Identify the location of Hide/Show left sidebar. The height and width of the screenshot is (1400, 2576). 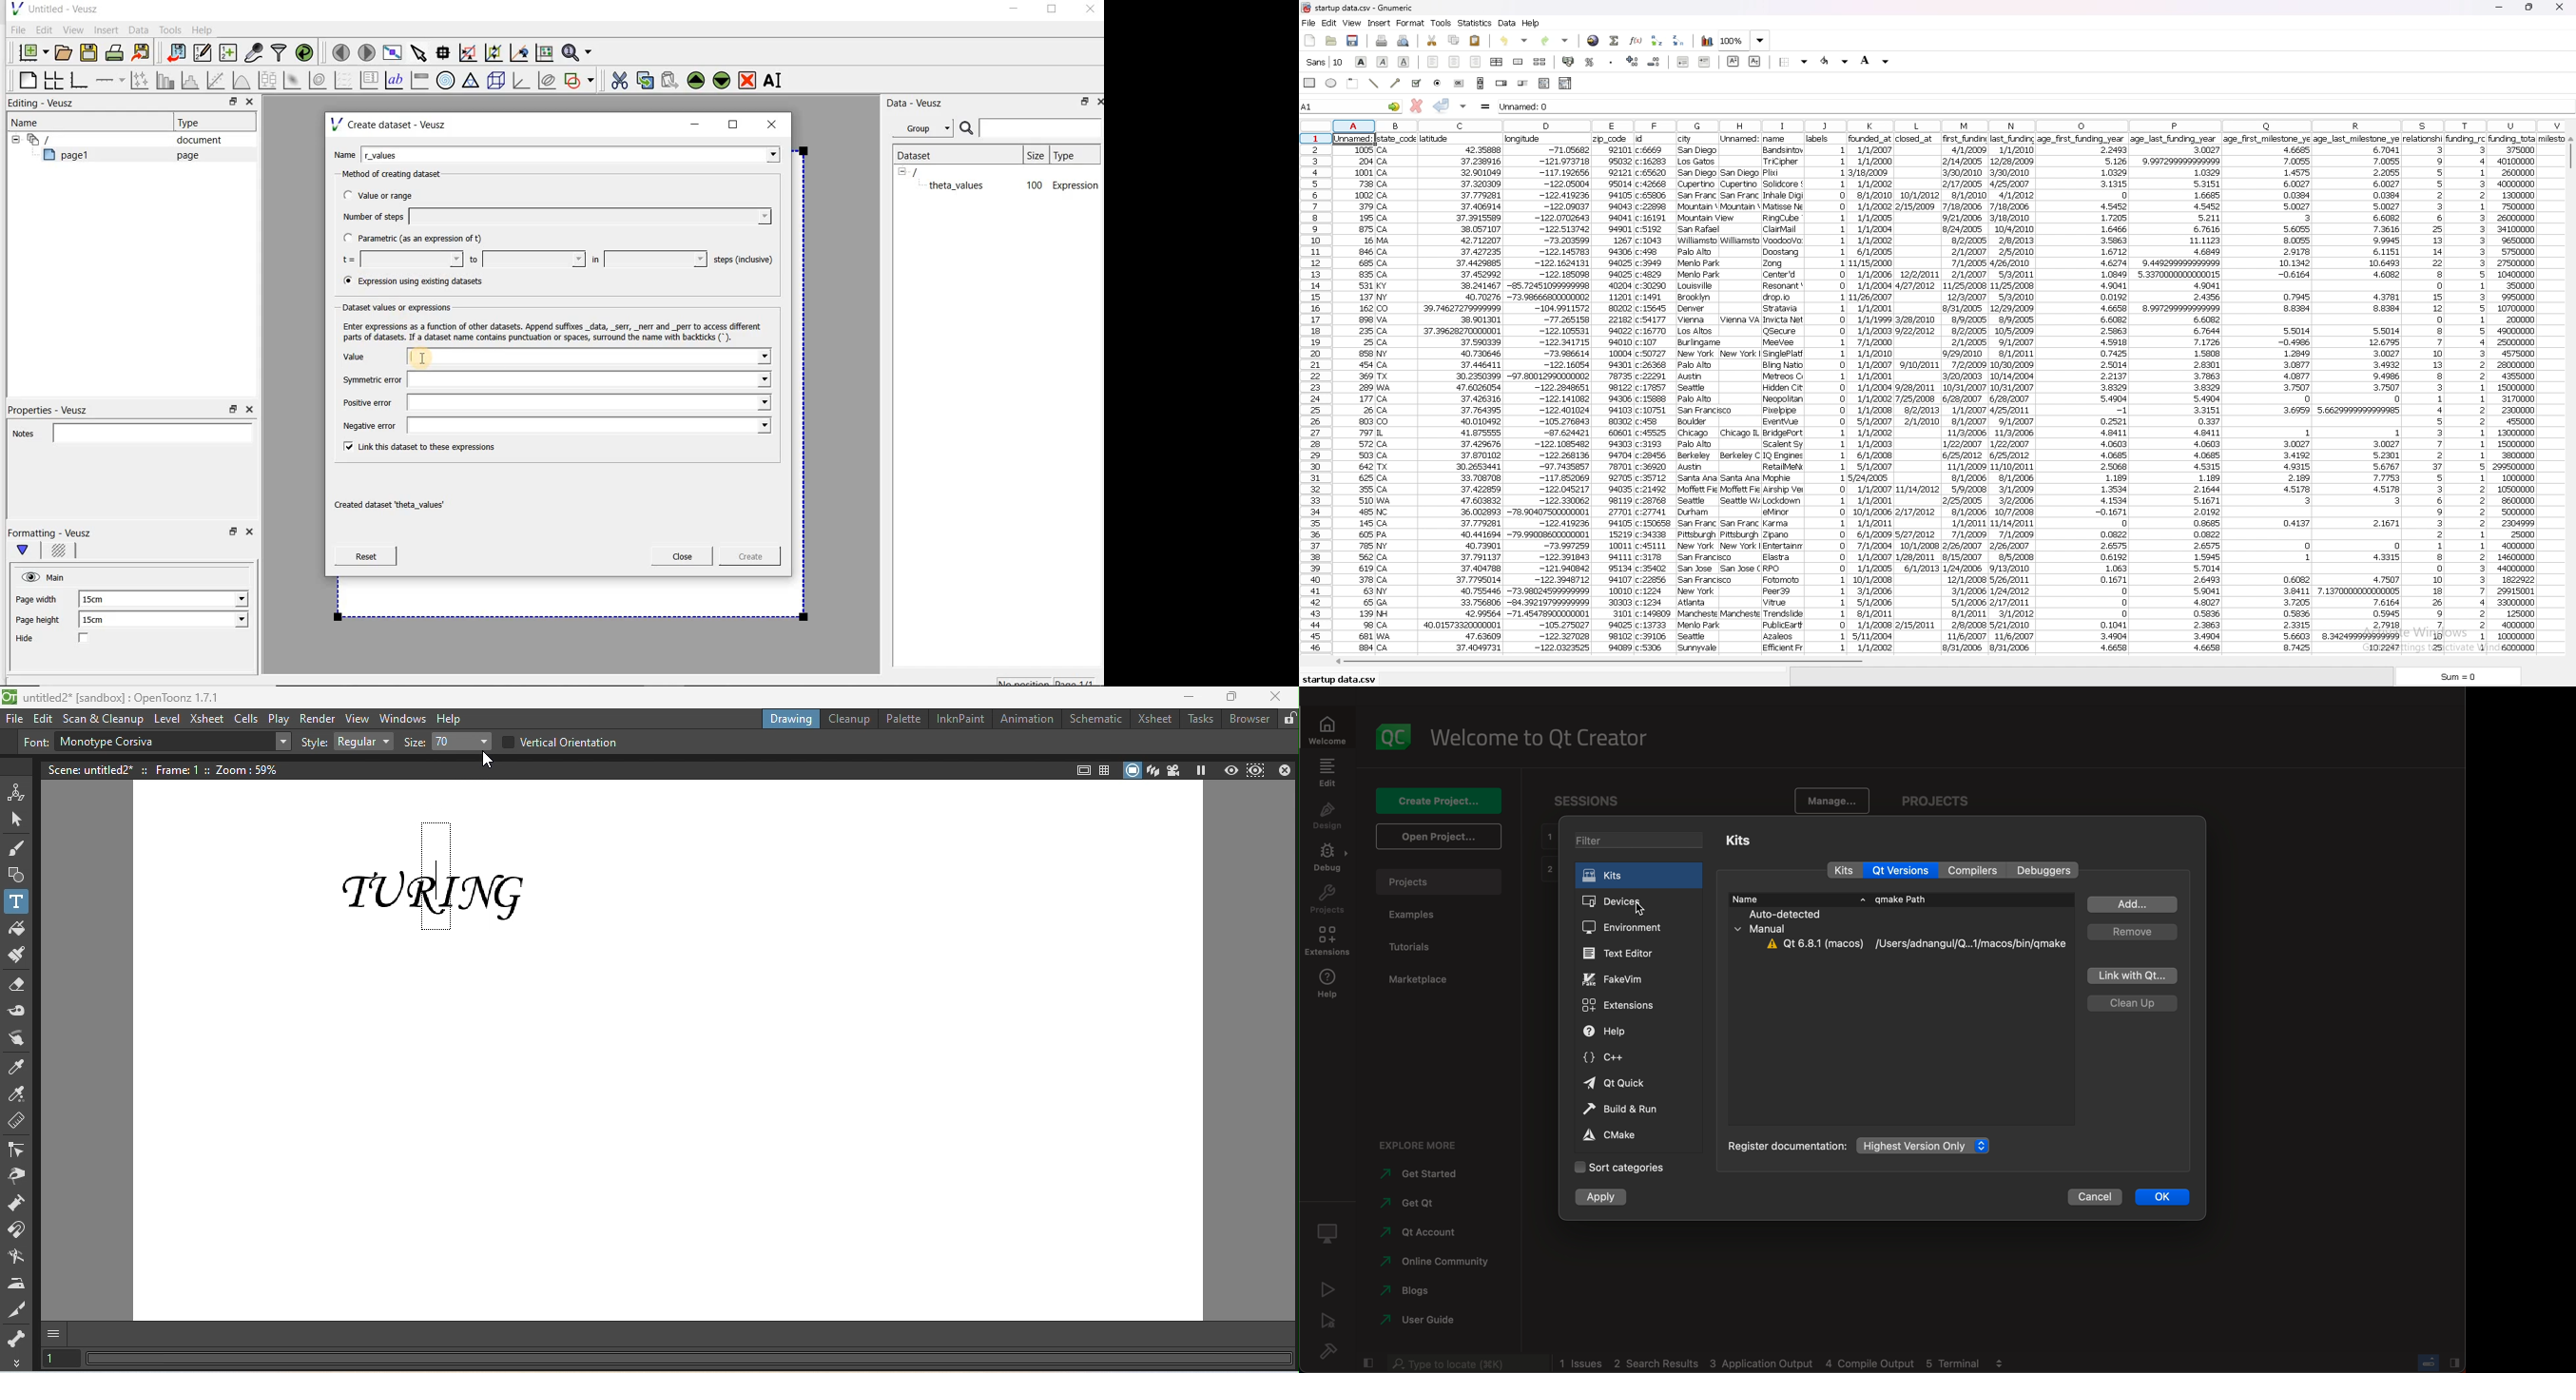
(1370, 1363).